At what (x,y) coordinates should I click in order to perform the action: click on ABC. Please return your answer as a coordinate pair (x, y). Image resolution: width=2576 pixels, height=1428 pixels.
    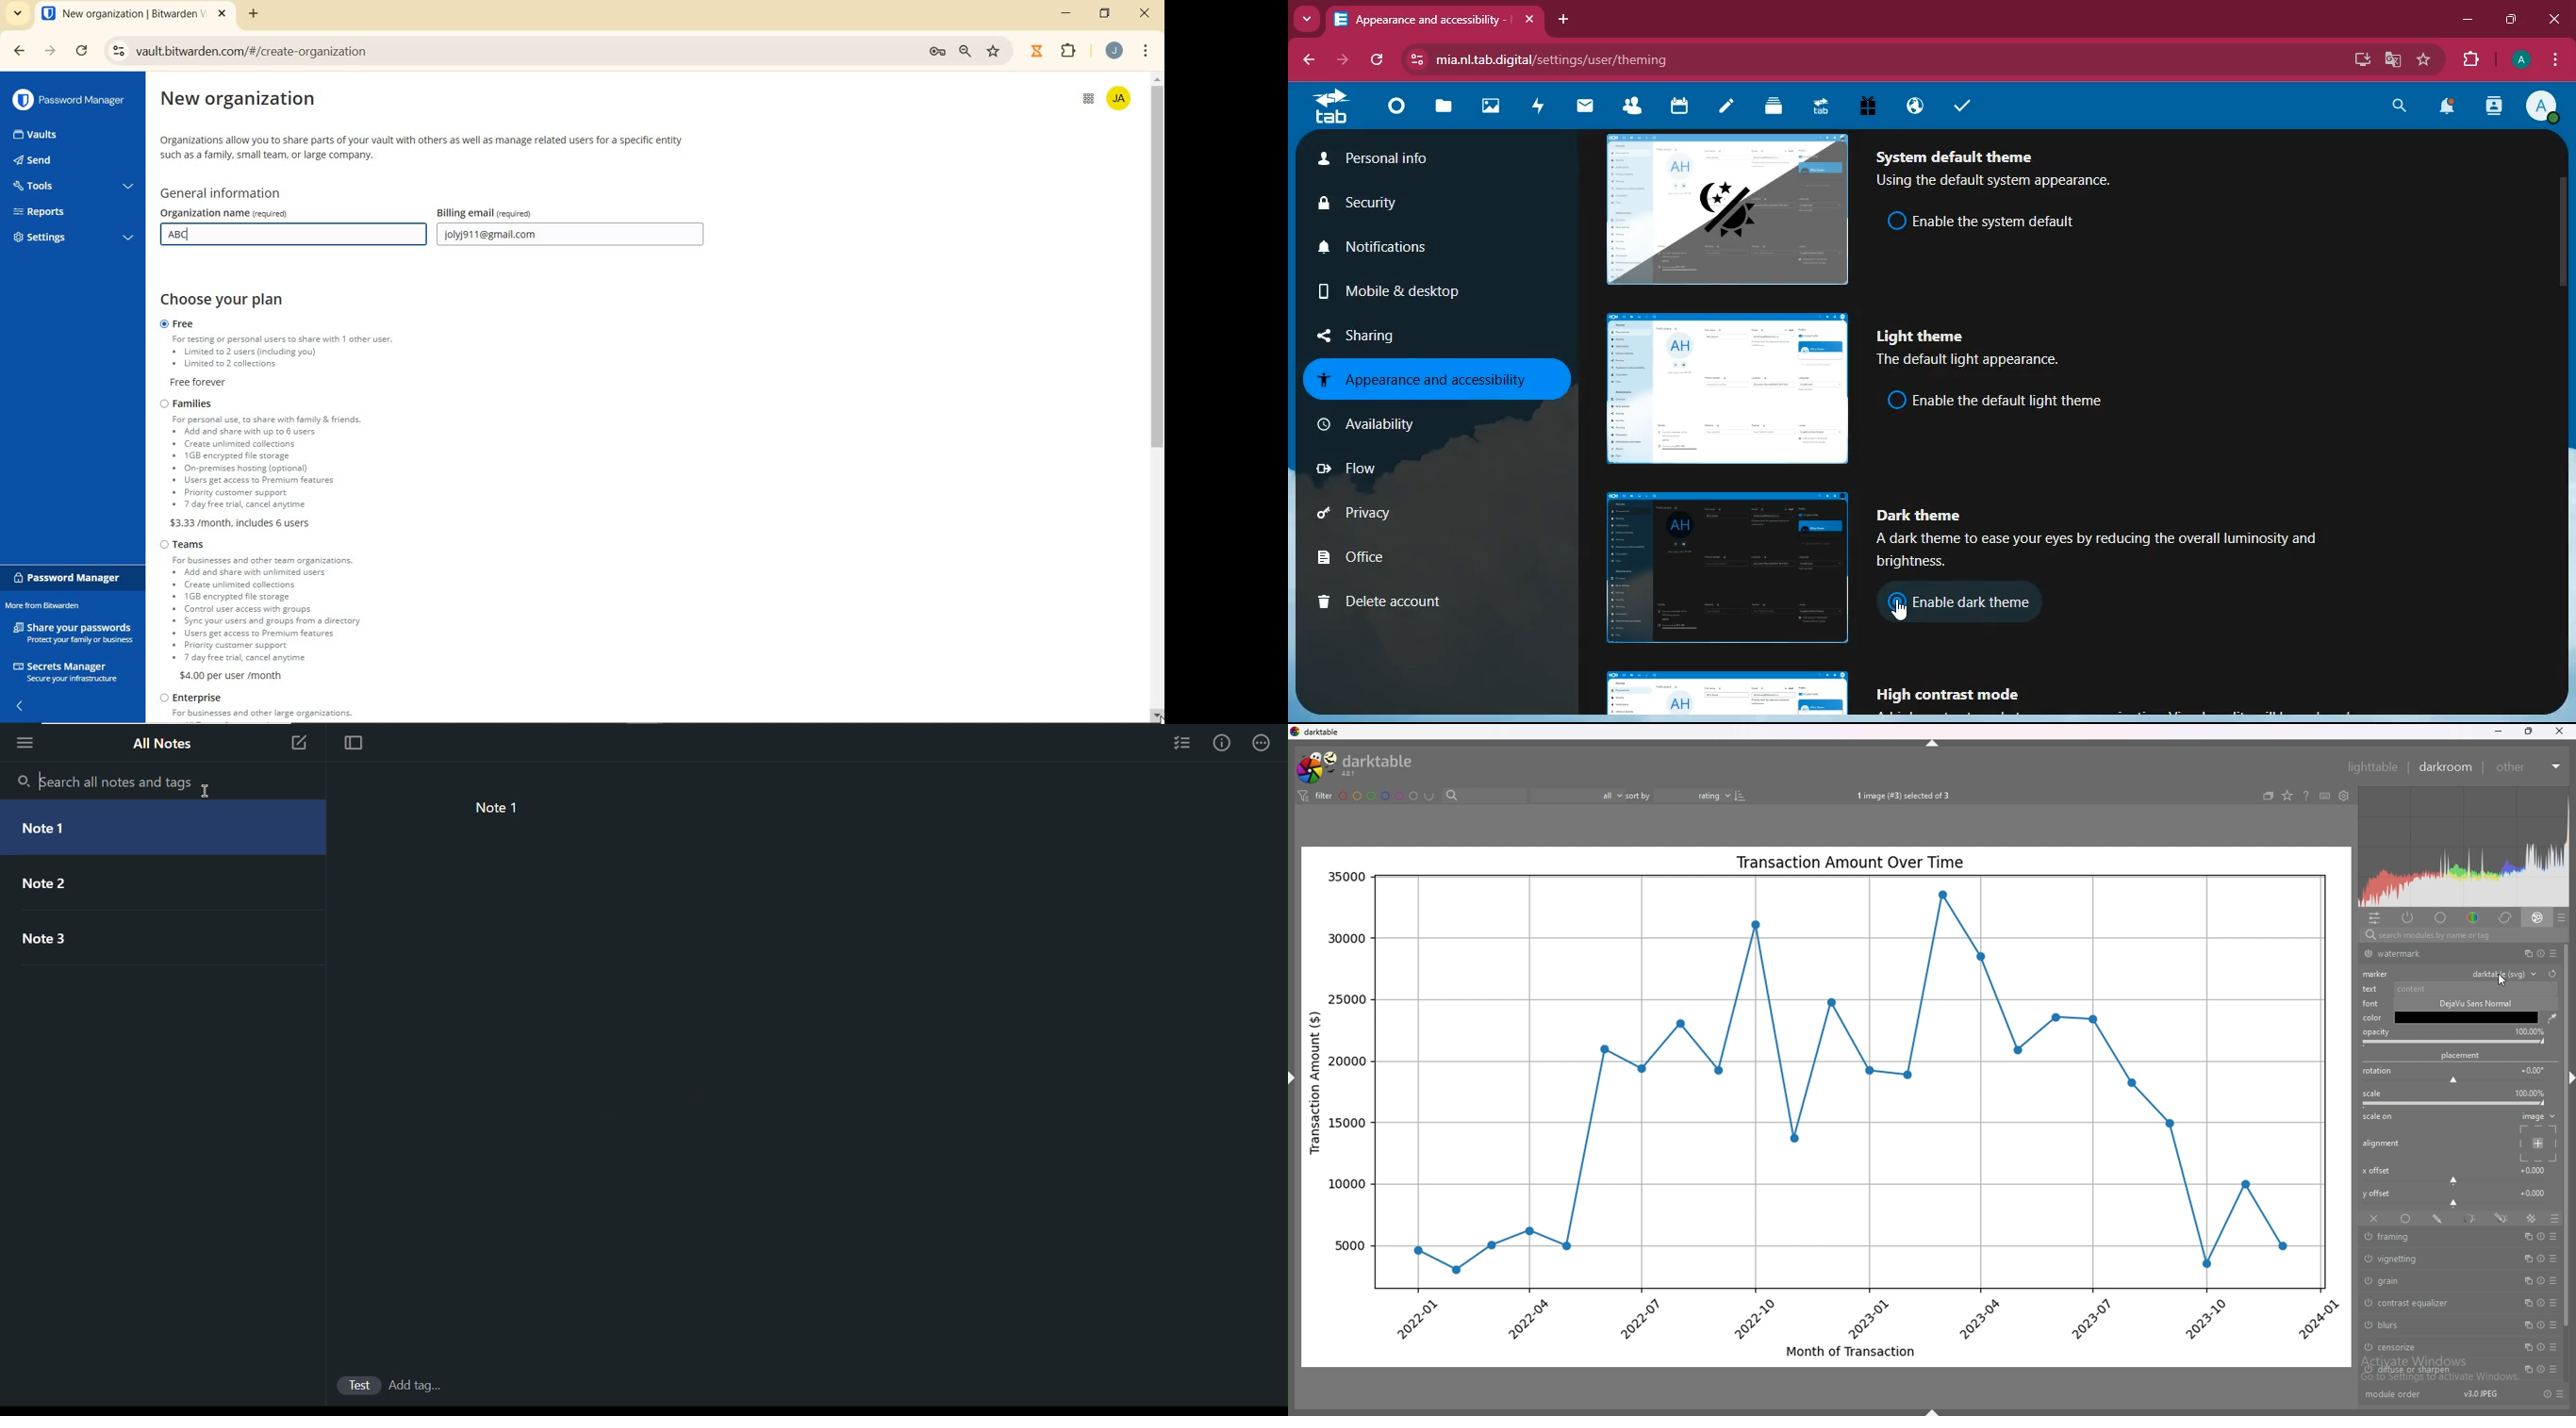
    Looking at the image, I should click on (210, 234).